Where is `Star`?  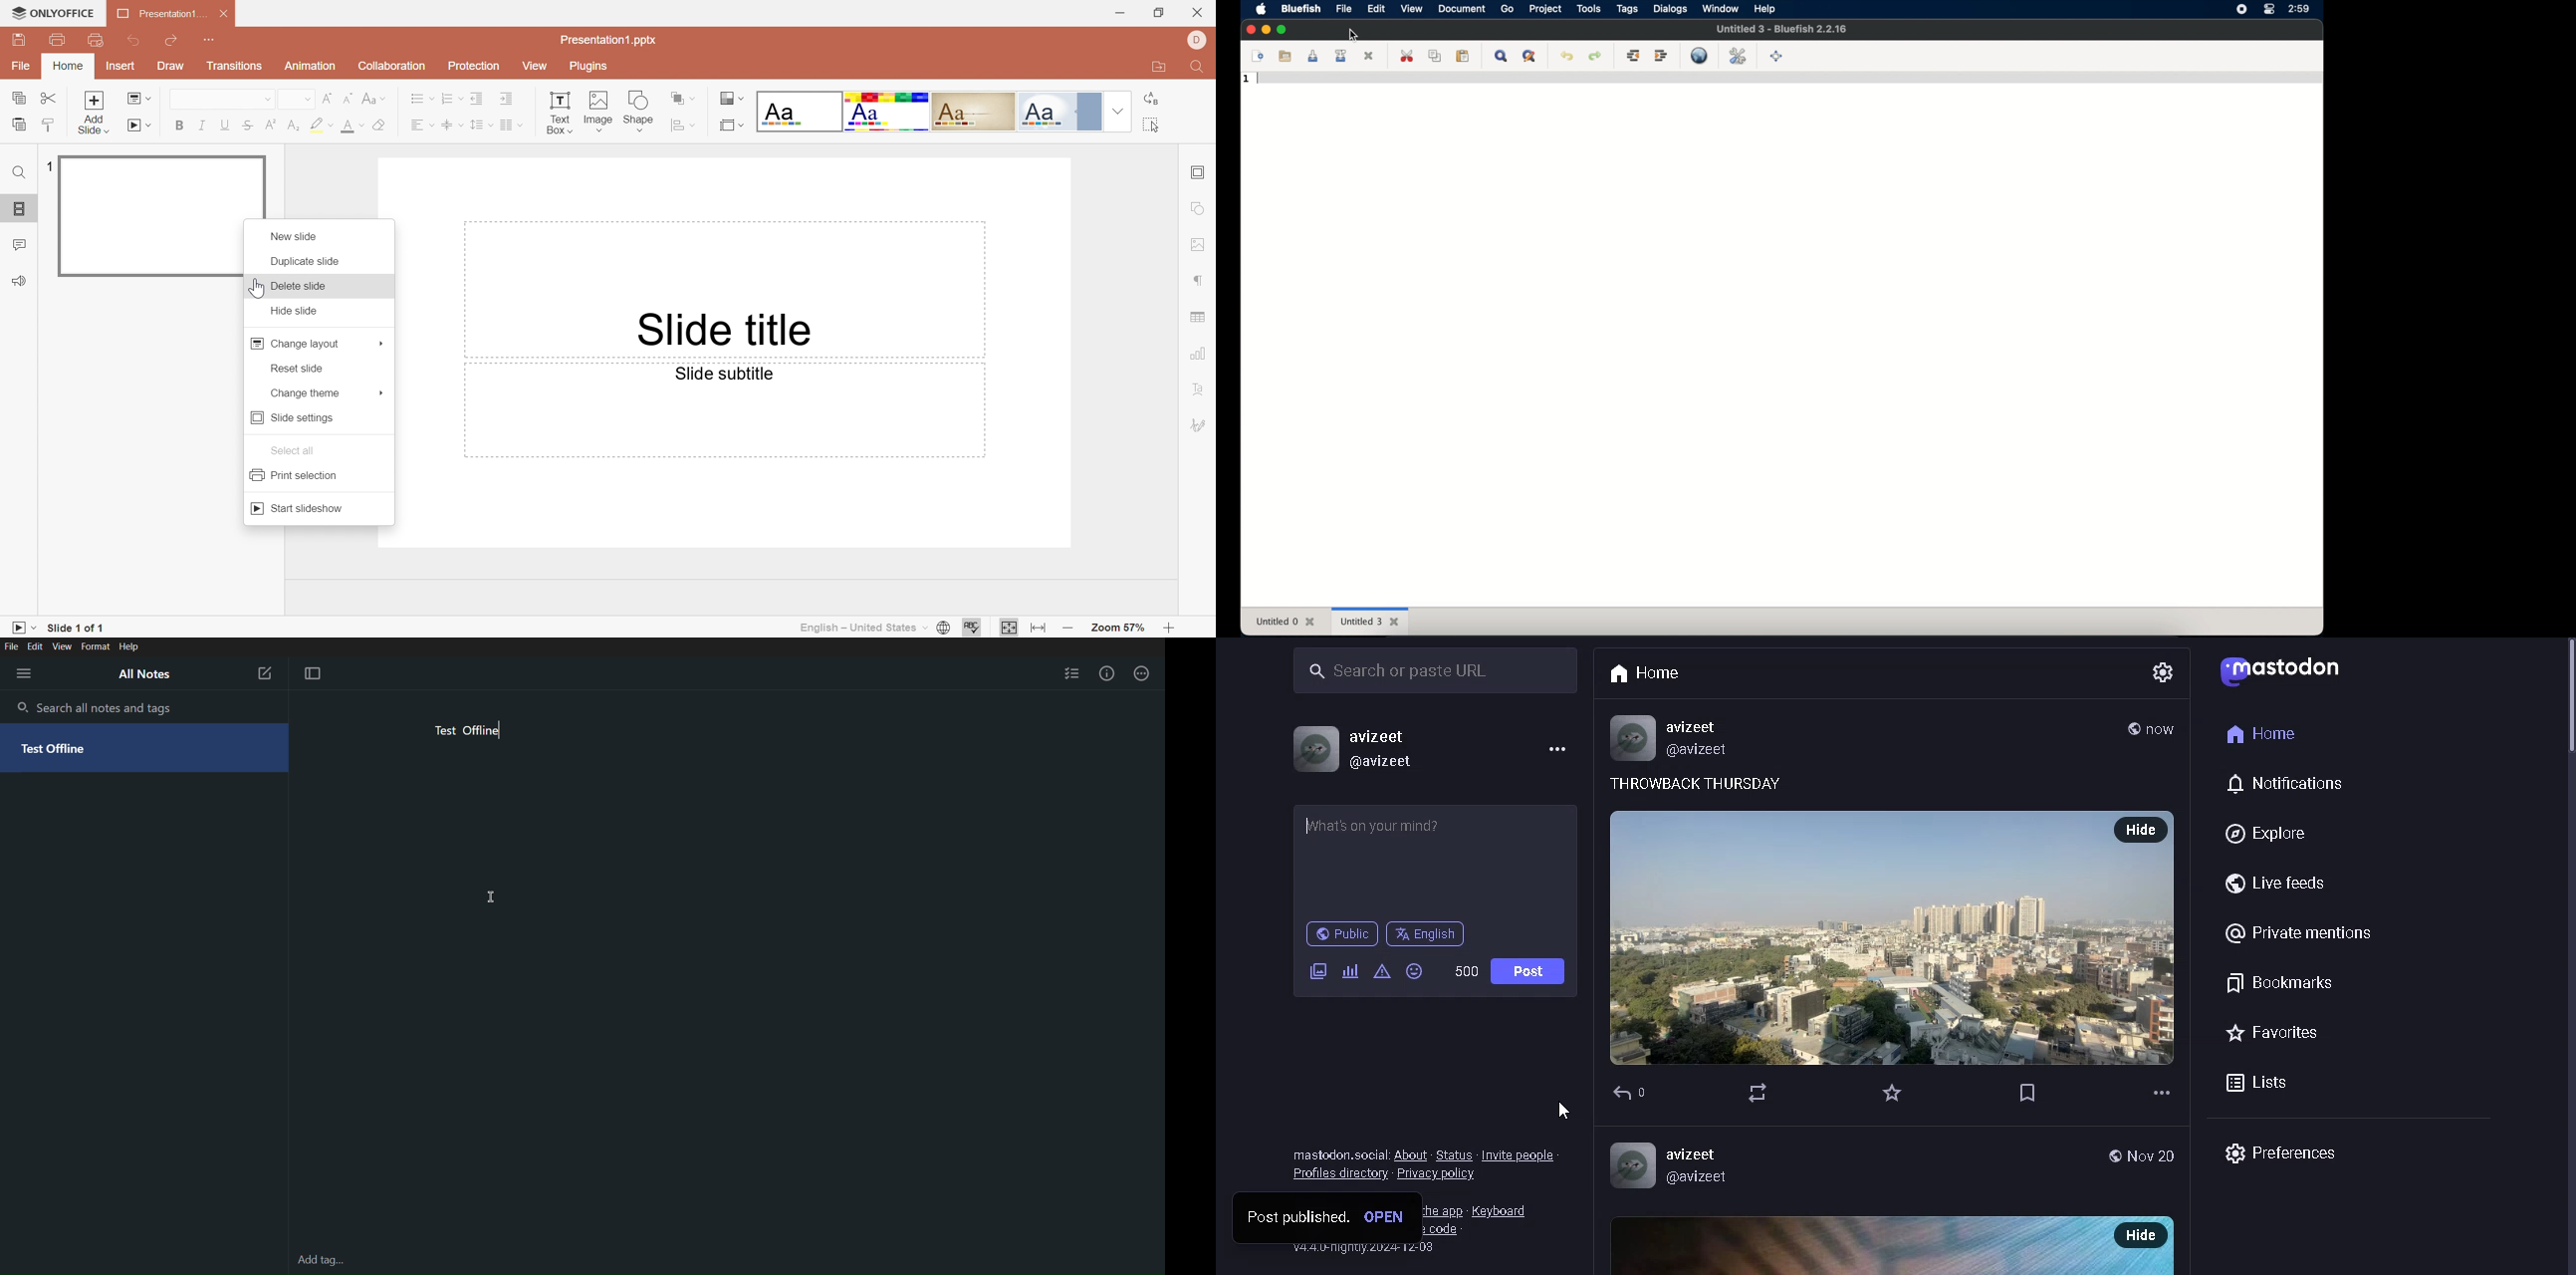
Star is located at coordinates (1896, 1095).